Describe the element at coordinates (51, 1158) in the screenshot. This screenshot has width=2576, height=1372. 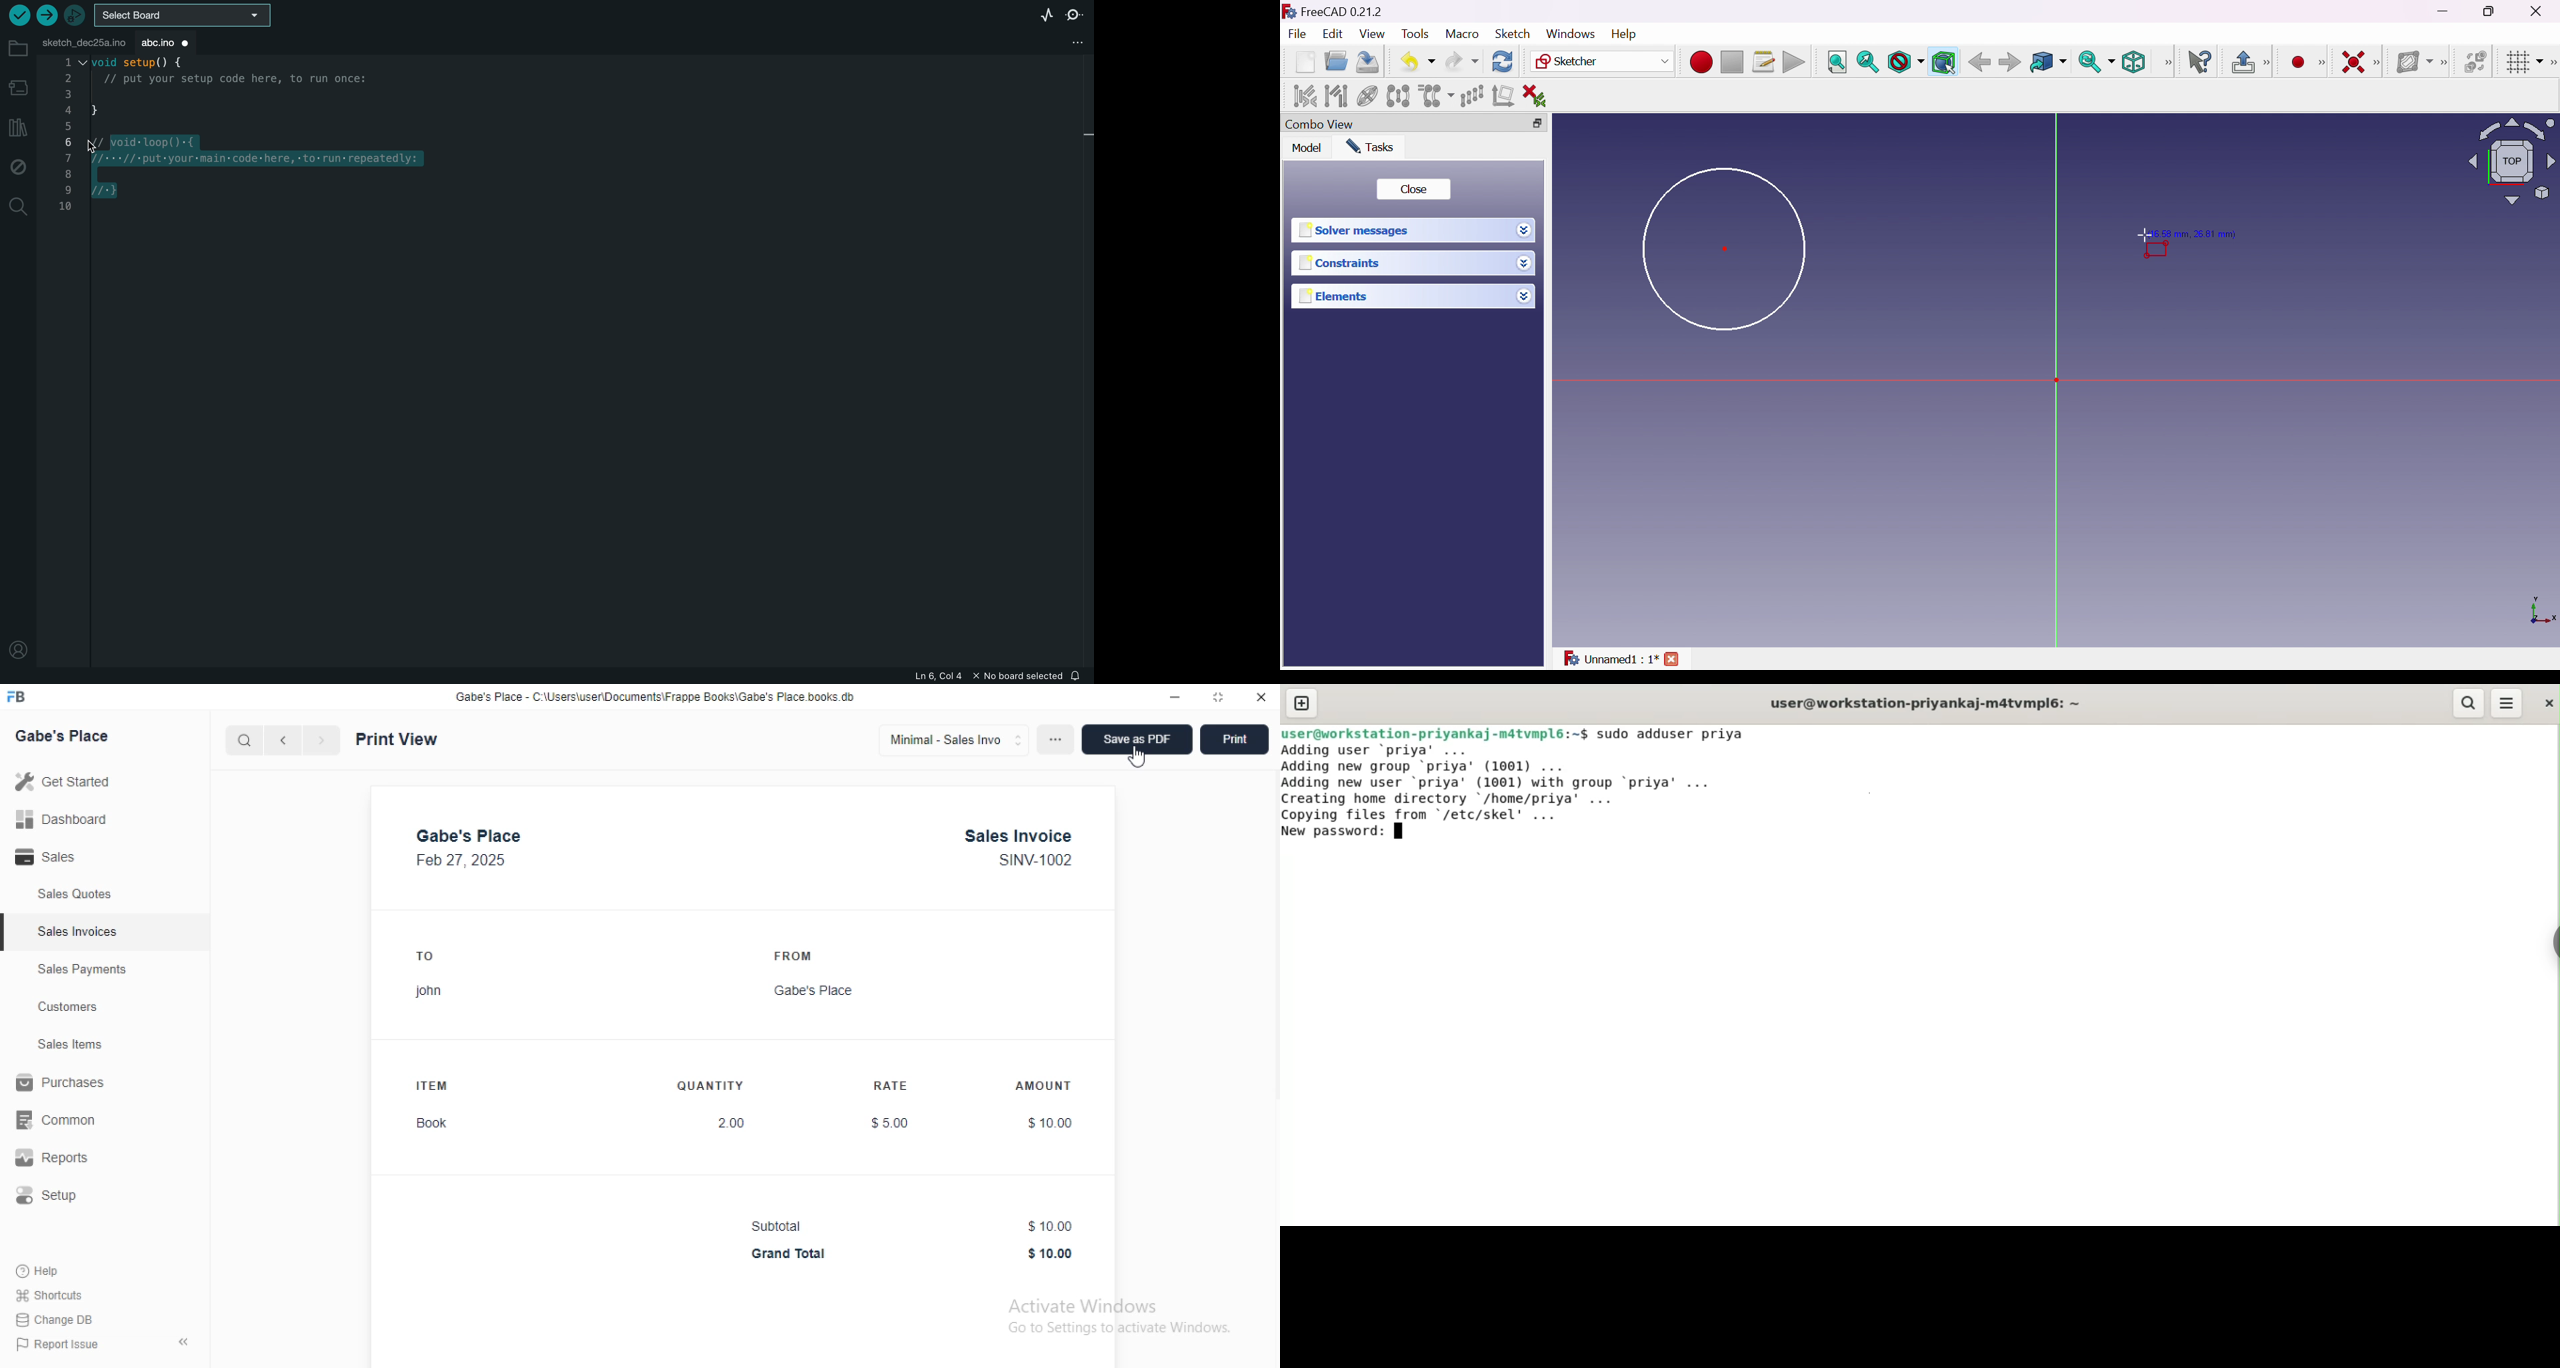
I see `reports` at that location.